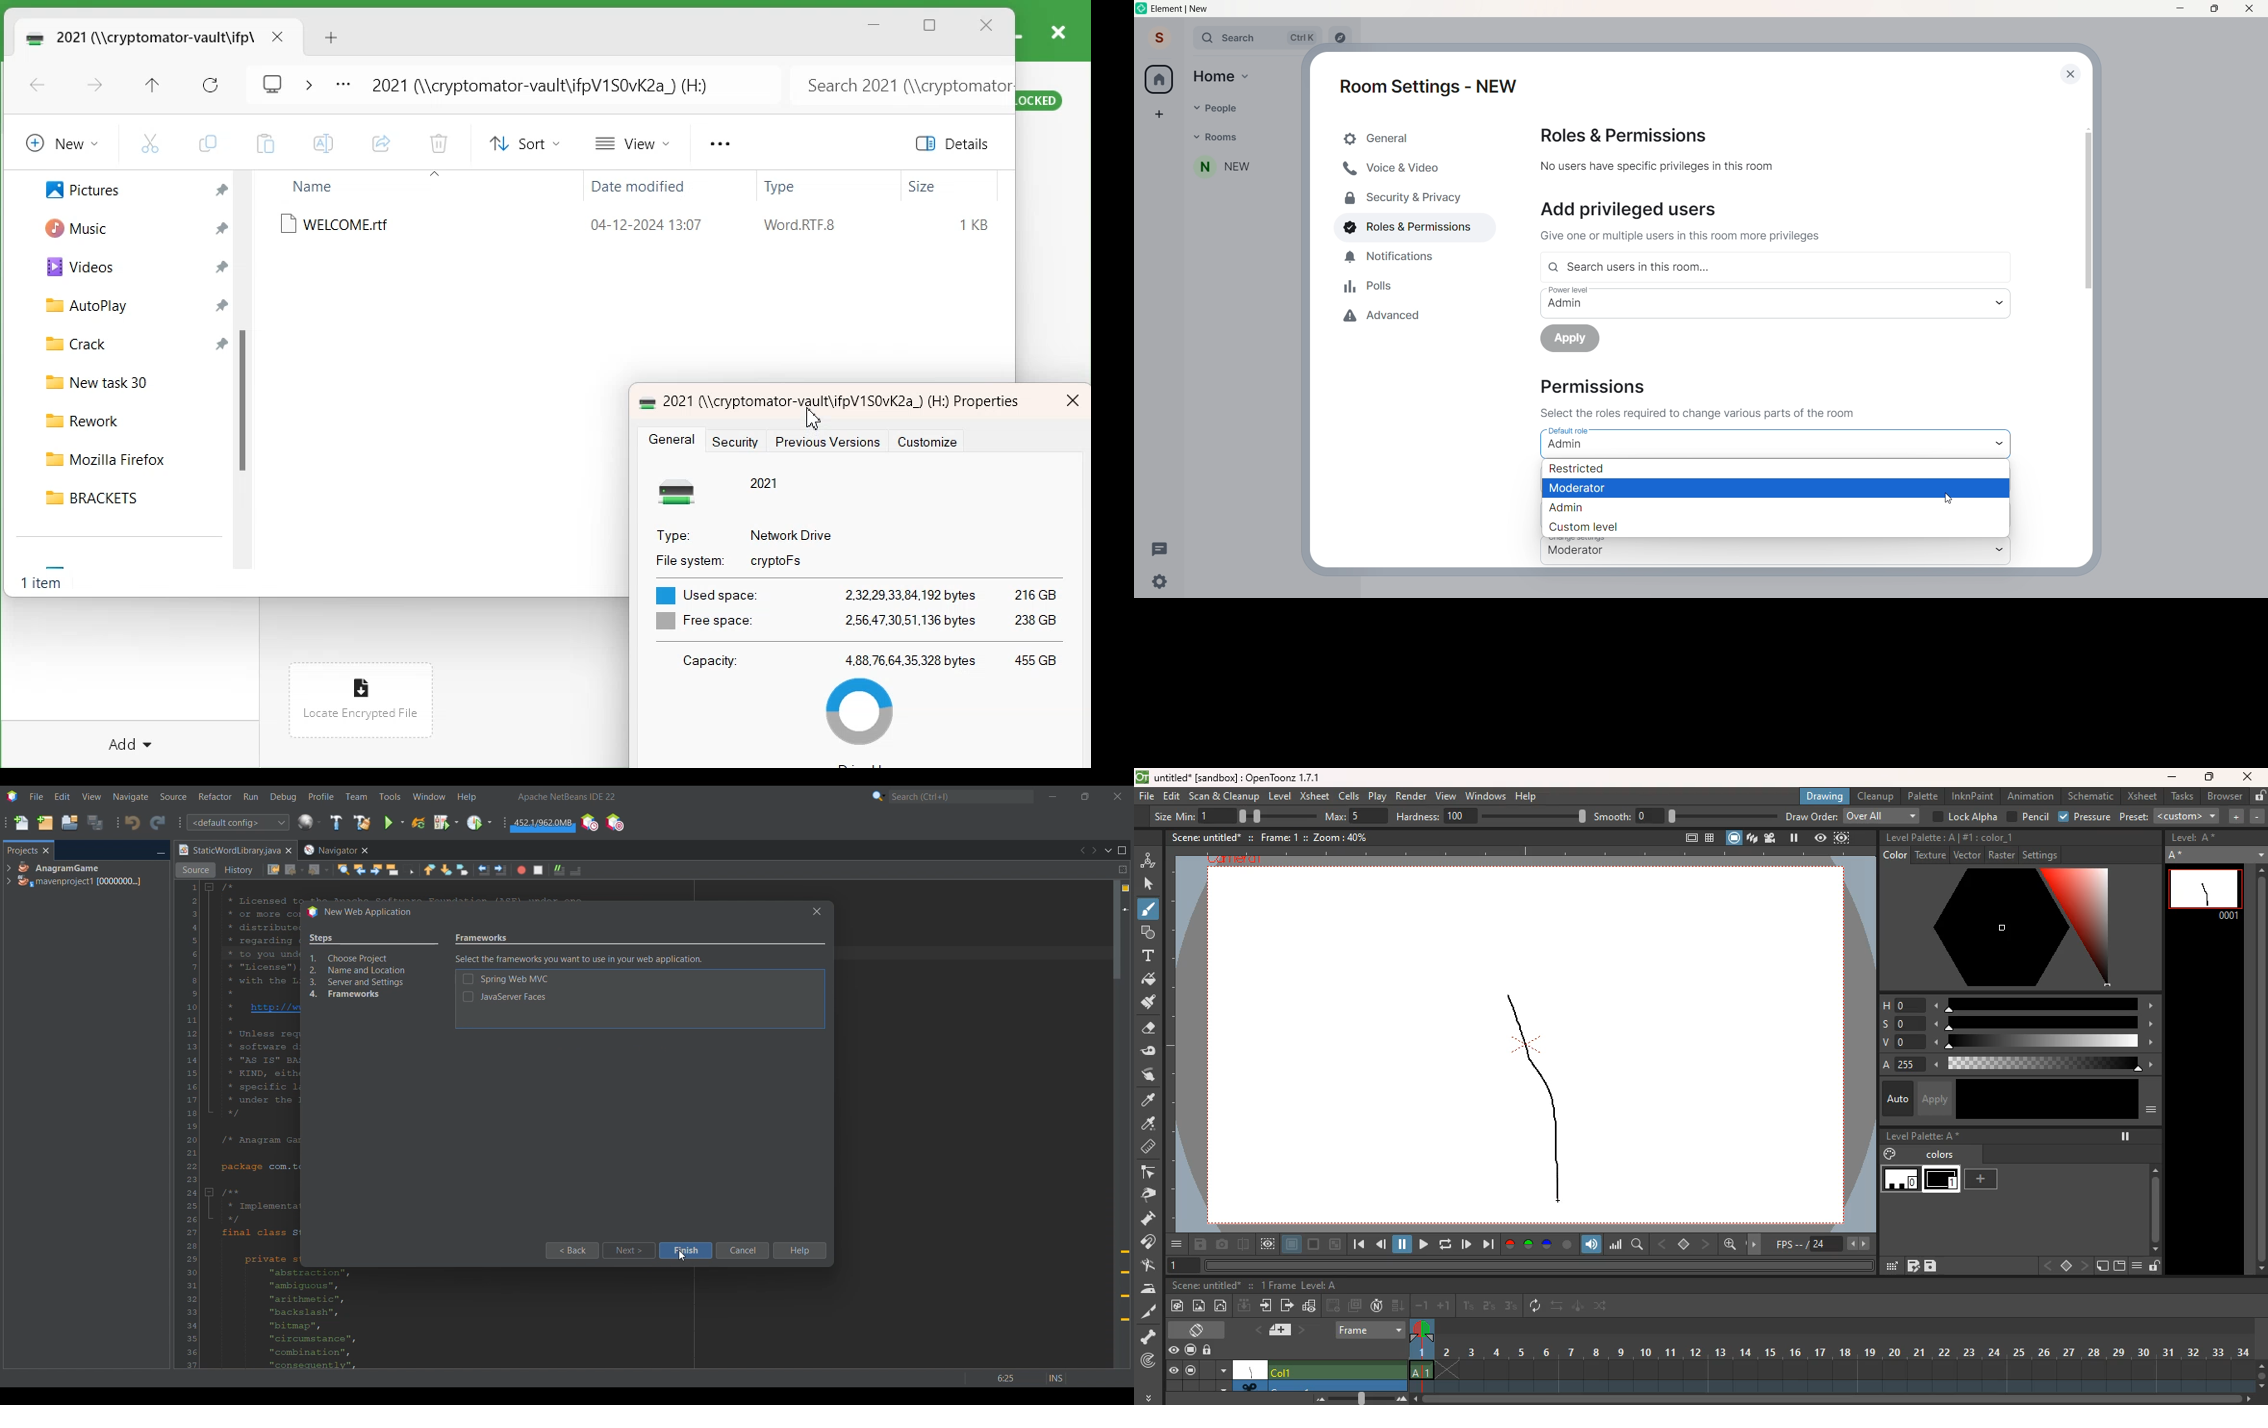 This screenshot has width=2268, height=1428. I want to click on pause, so click(2124, 1137).